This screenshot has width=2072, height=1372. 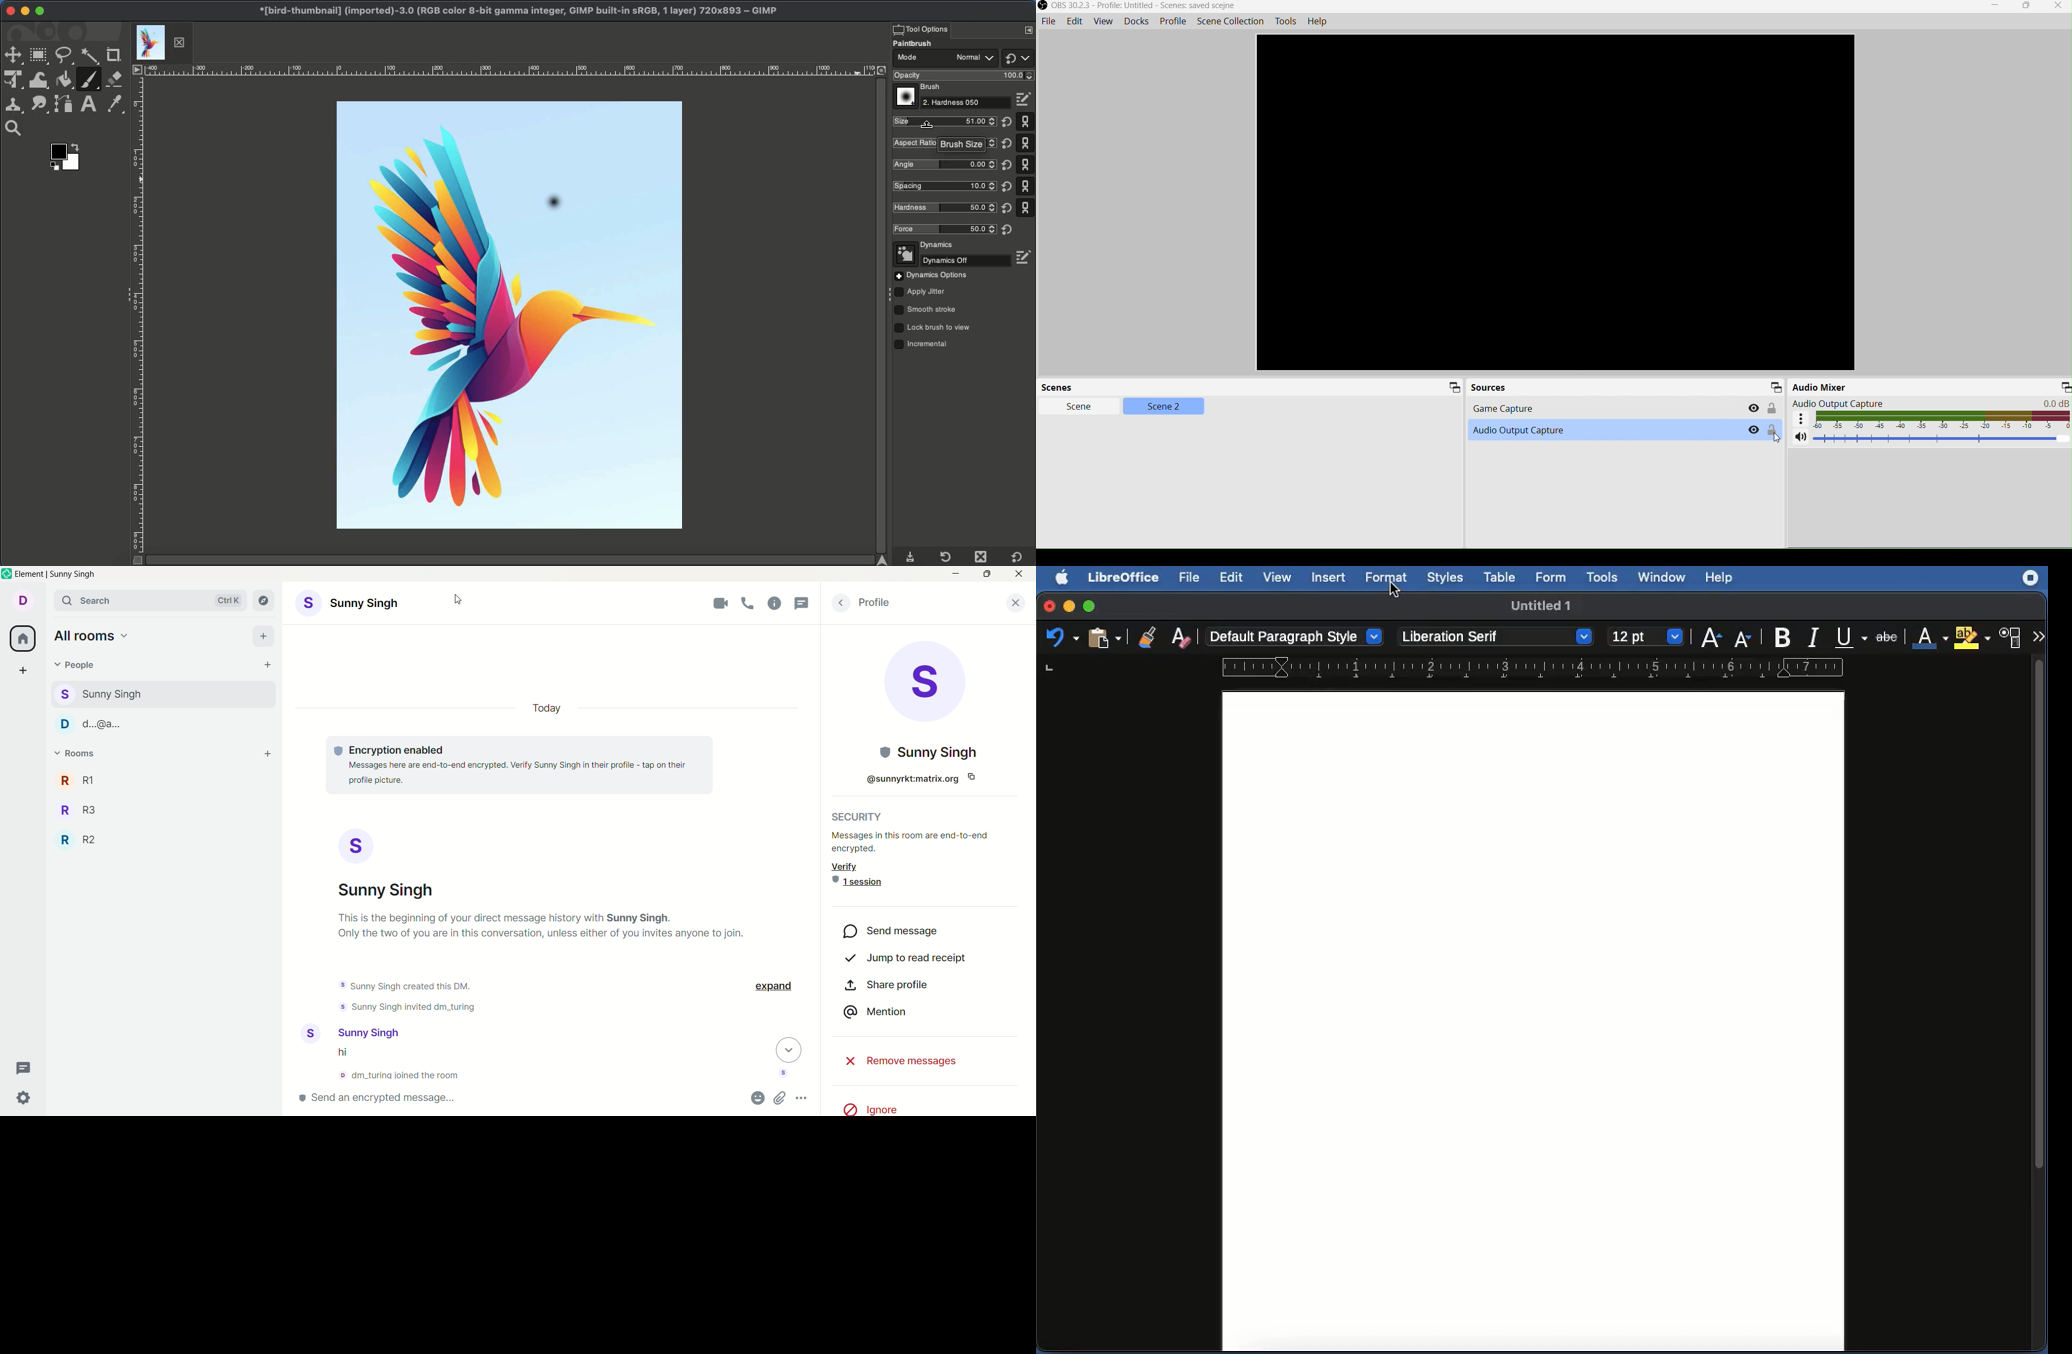 I want to click on Audio Mixer, so click(x=1920, y=386).